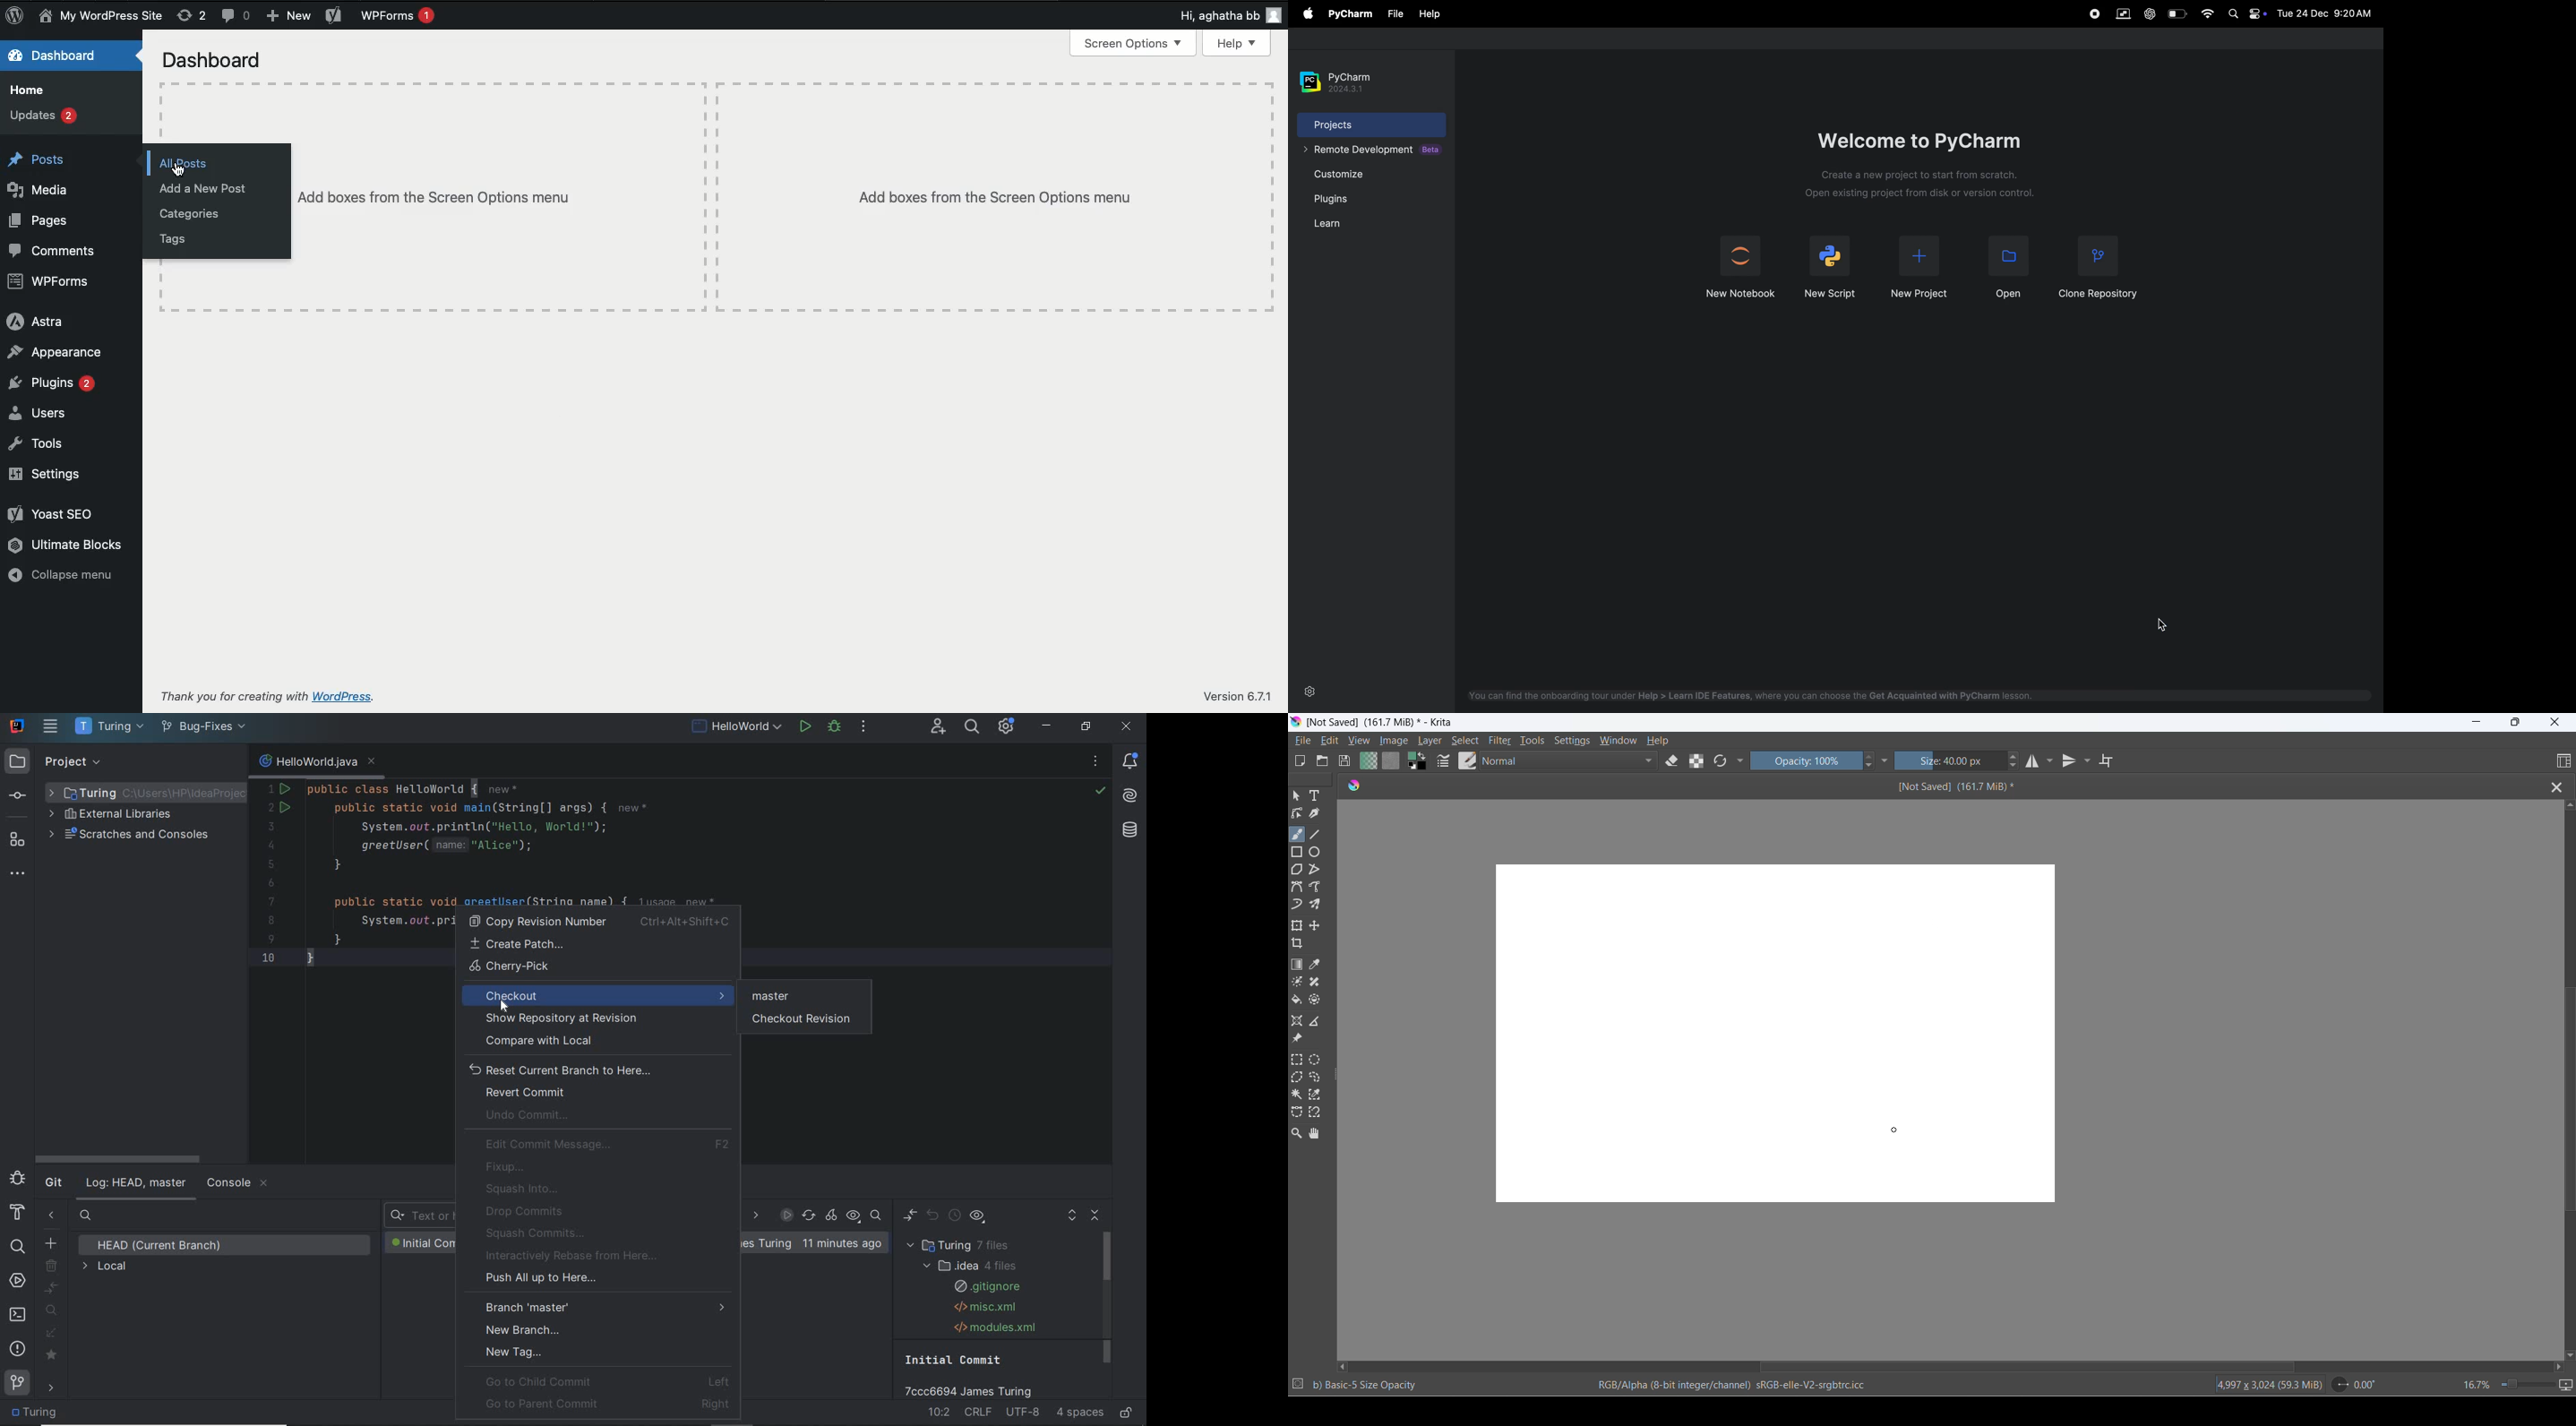 This screenshot has height=1428, width=2576. What do you see at coordinates (1345, 763) in the screenshot?
I see `save` at bounding box center [1345, 763].